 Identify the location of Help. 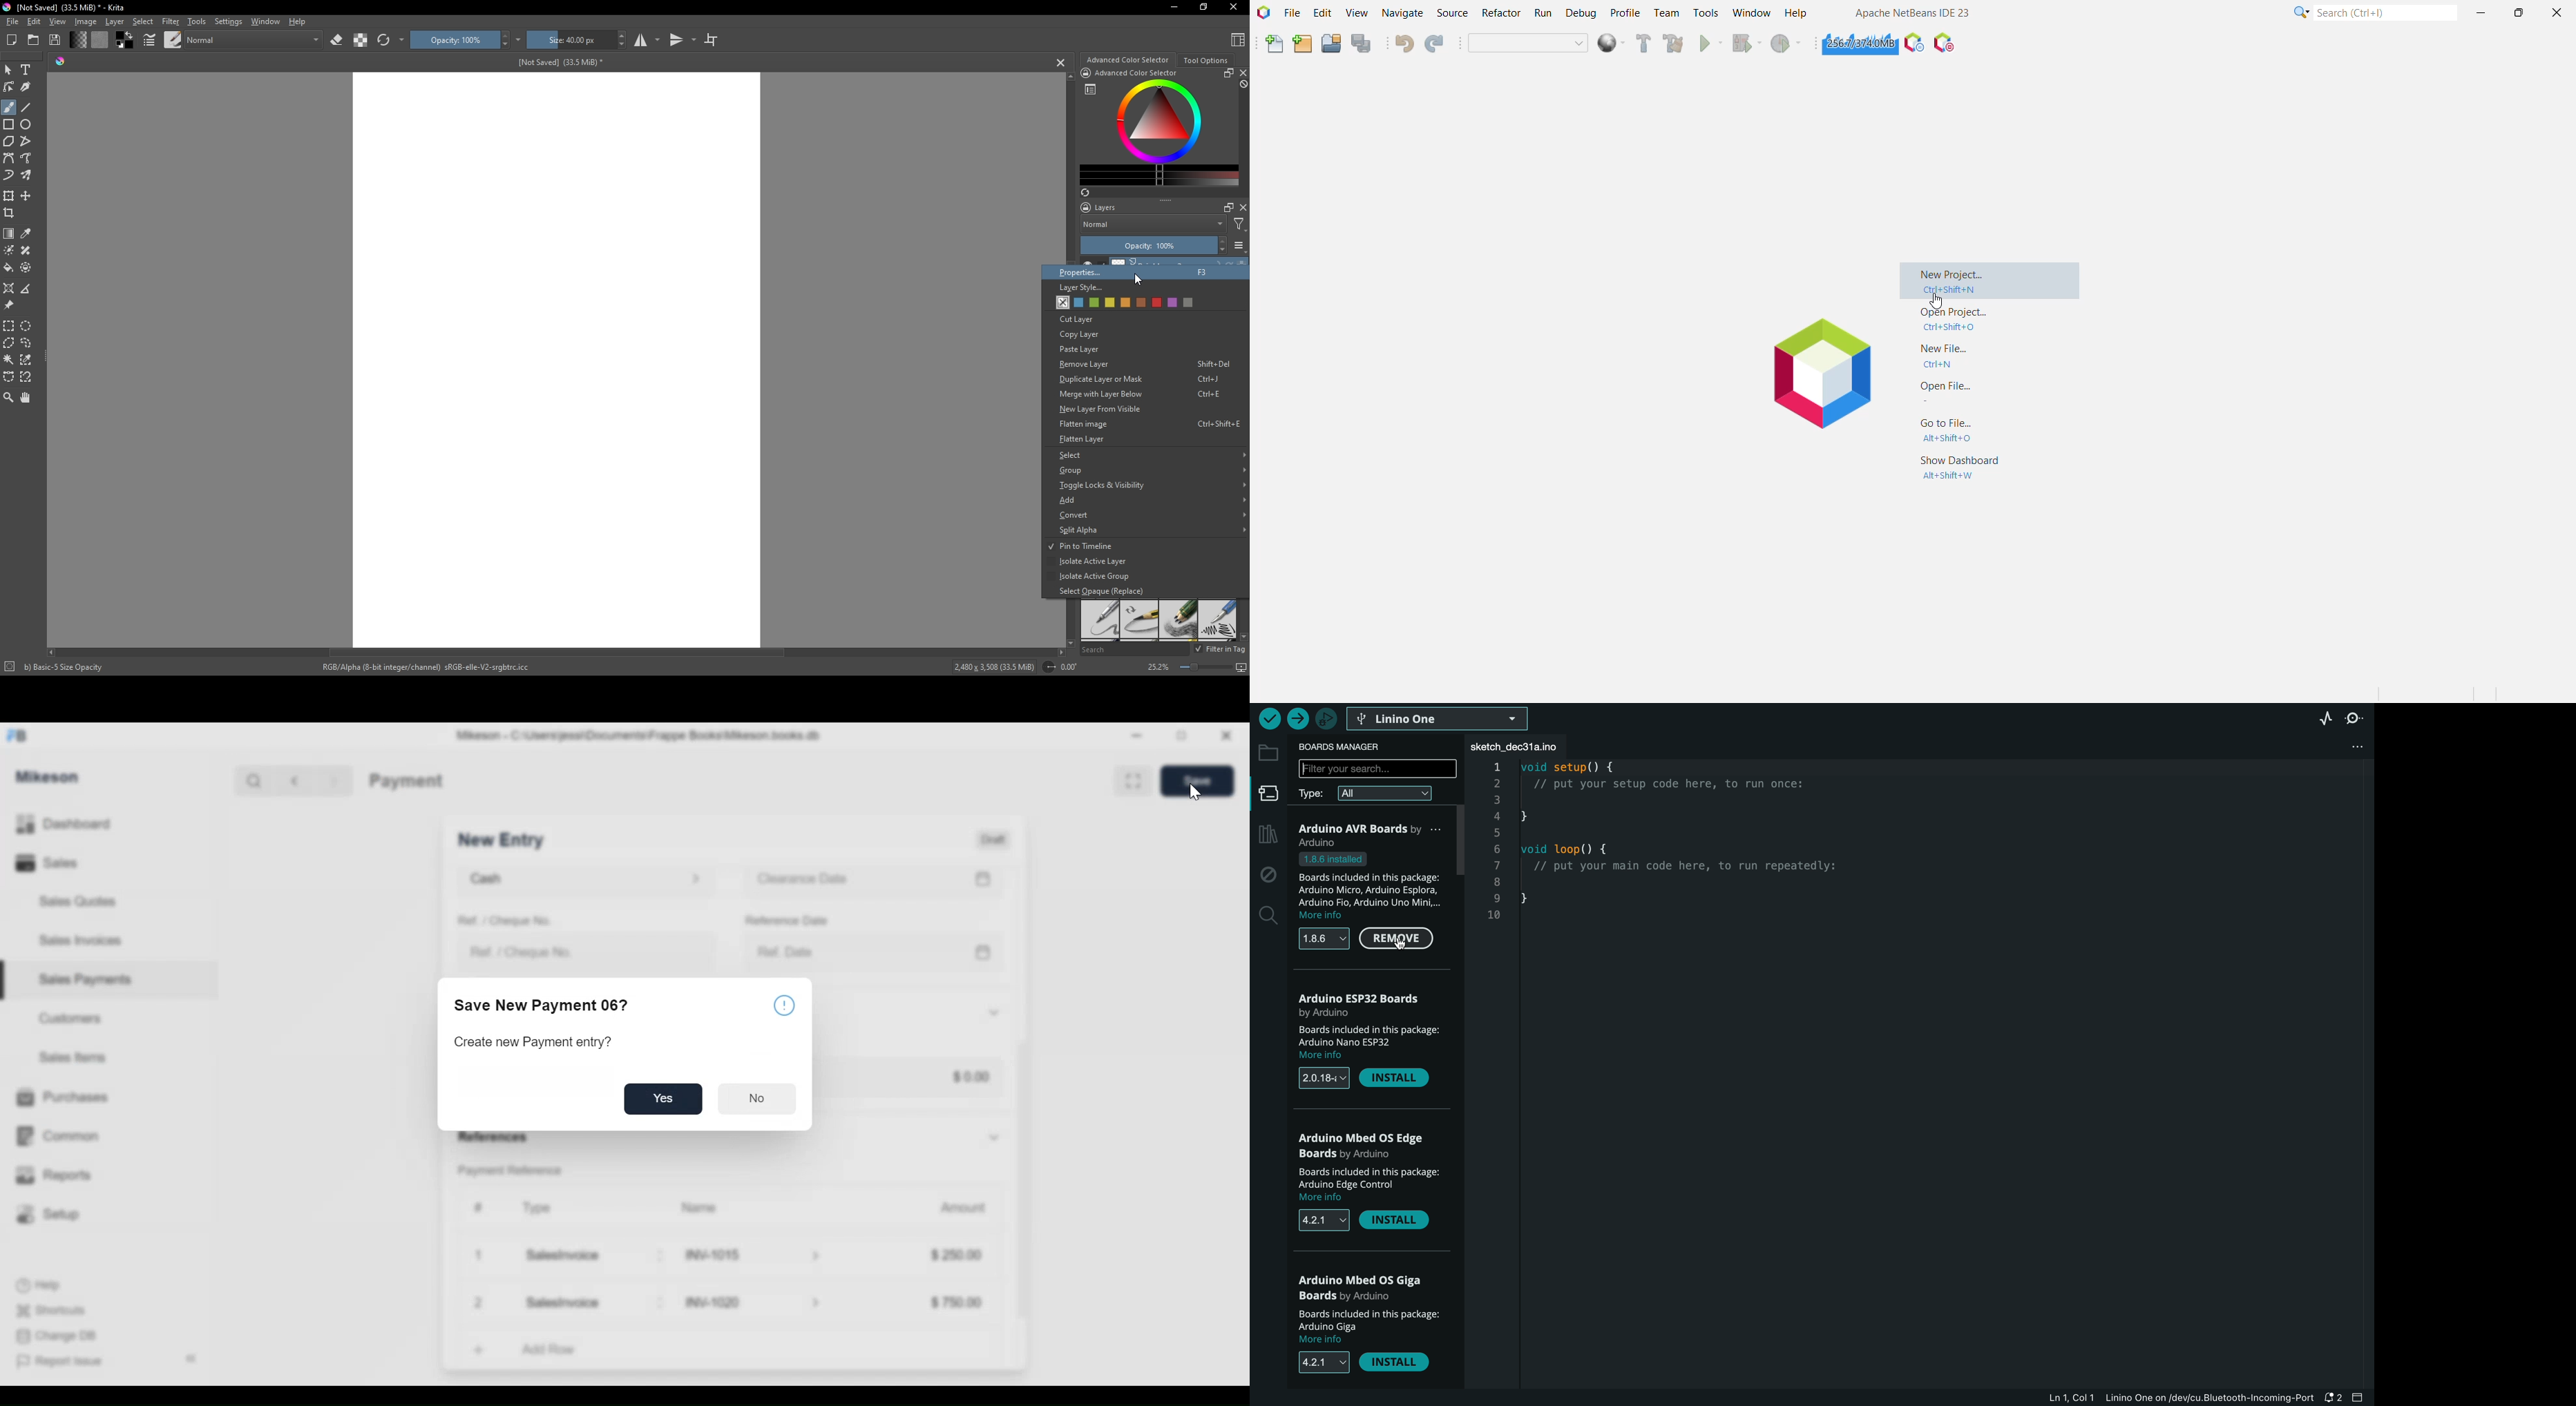
(48, 1286).